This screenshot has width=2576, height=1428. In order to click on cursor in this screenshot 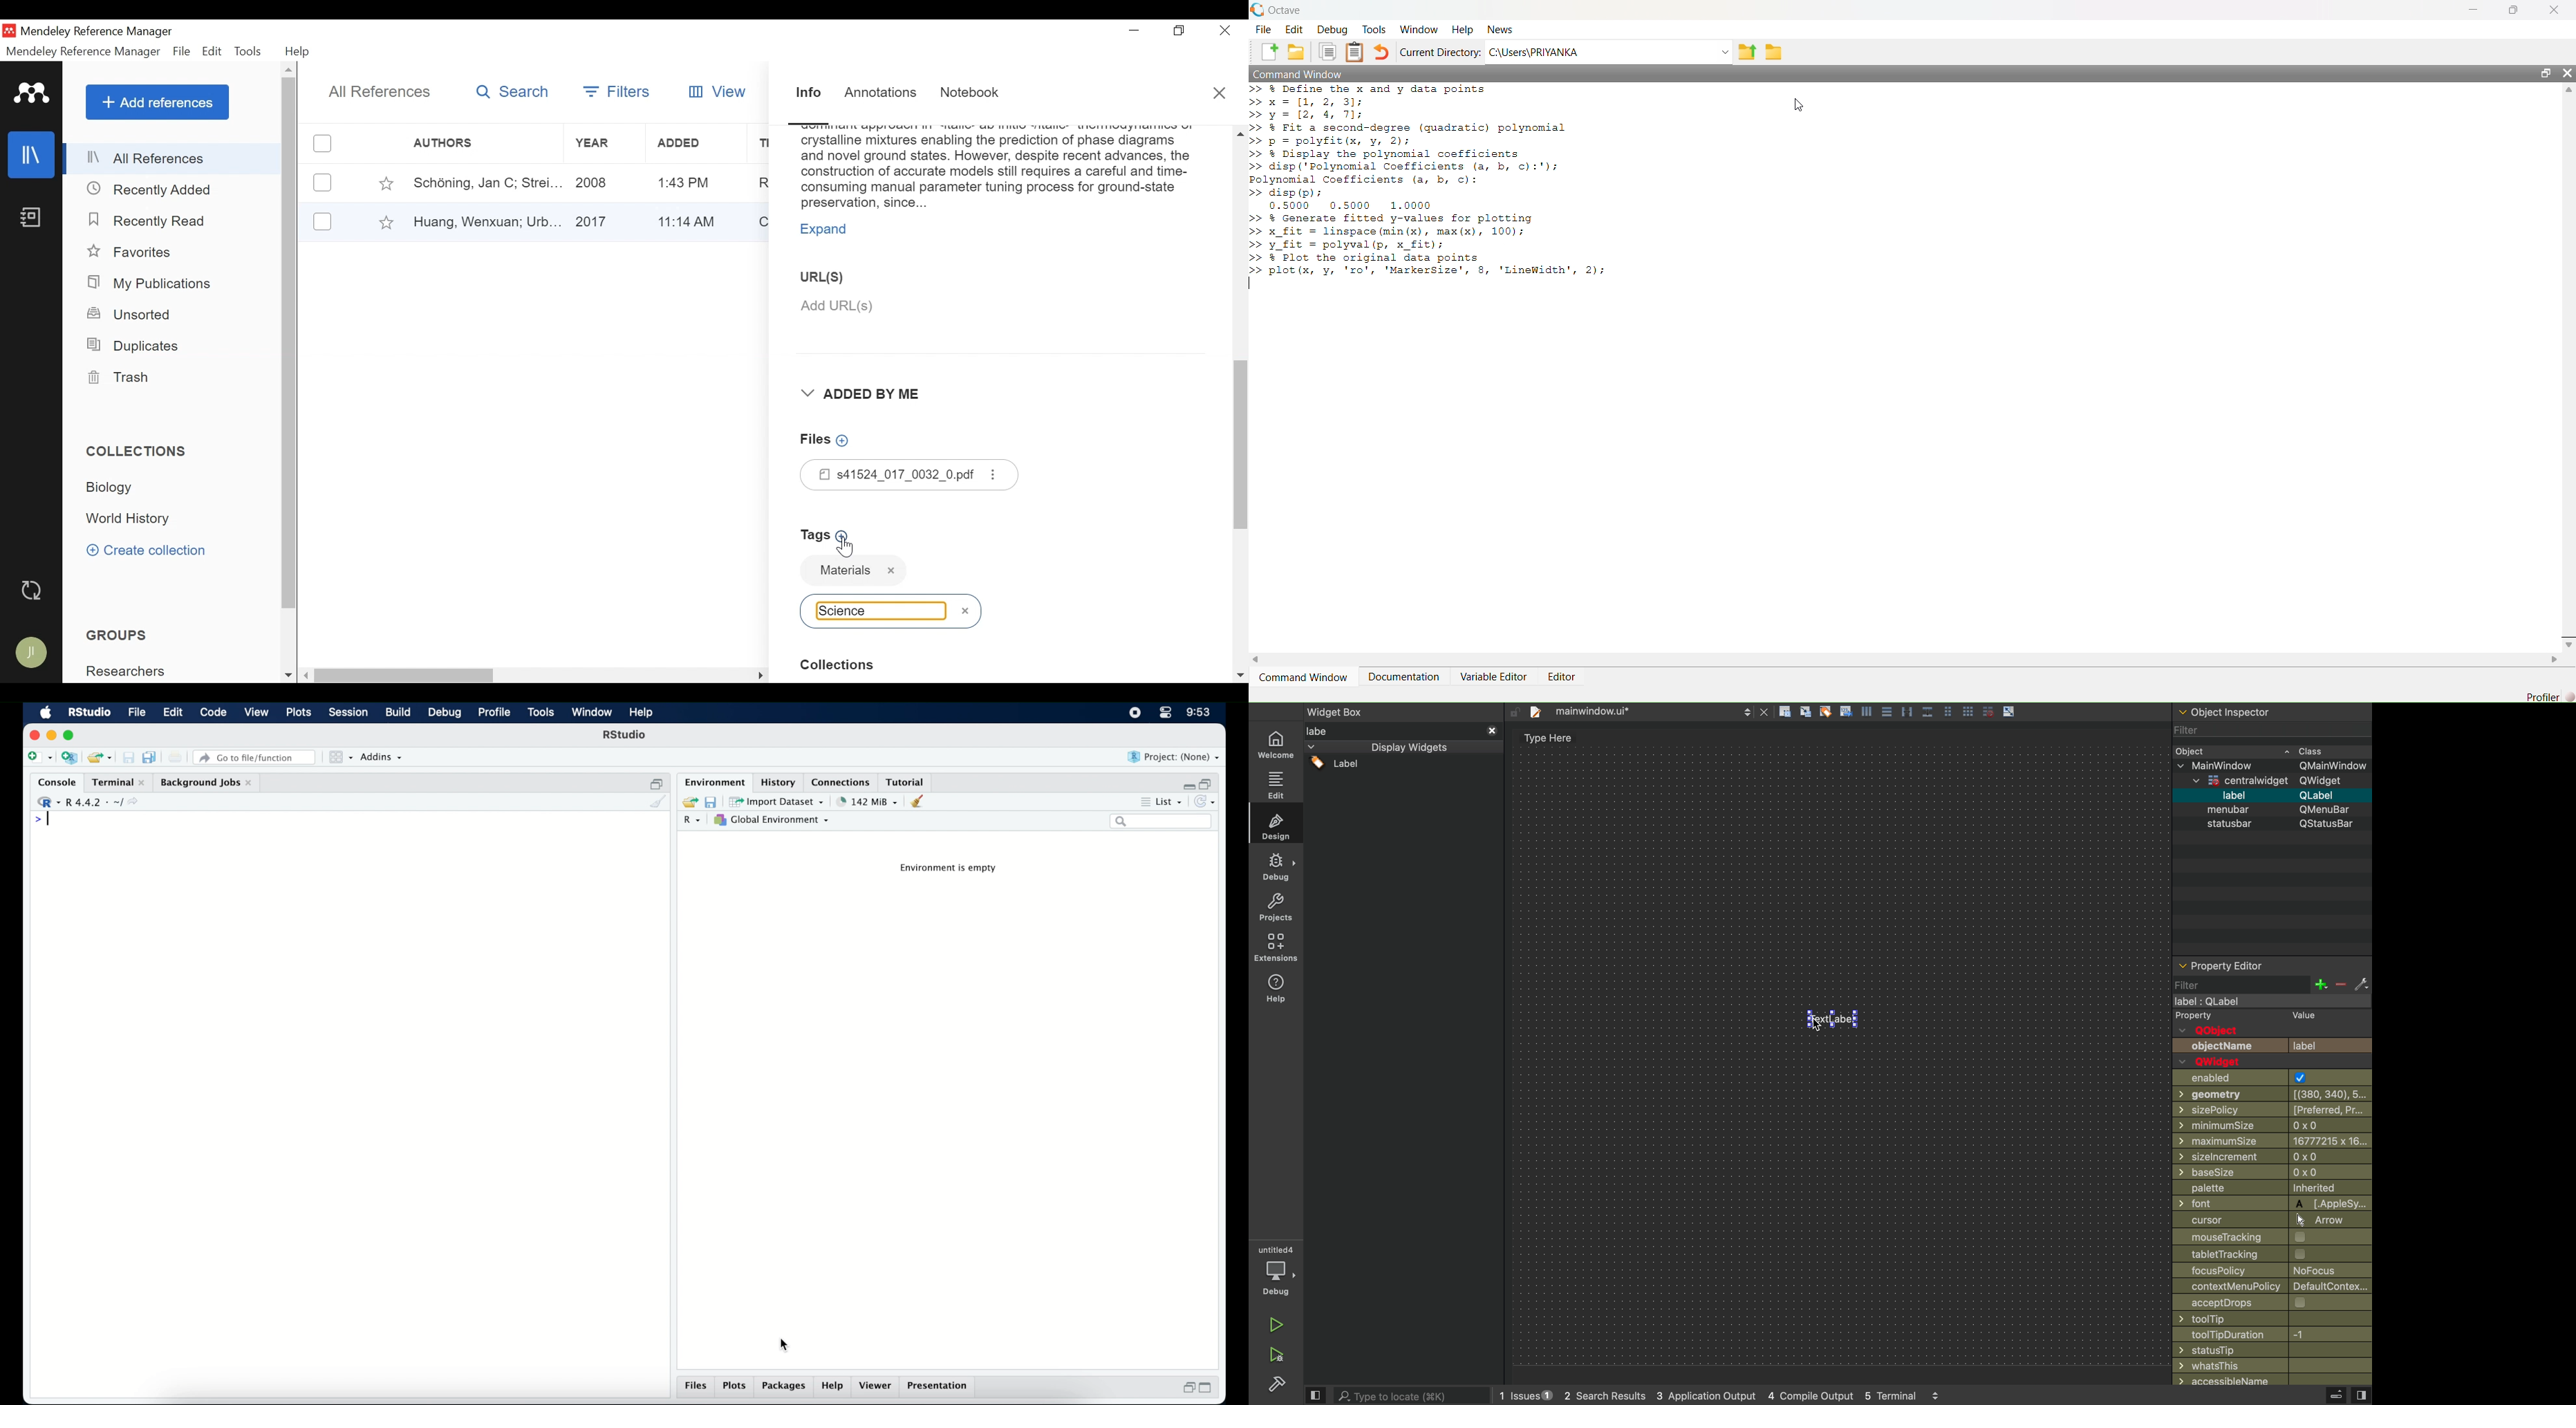, I will do `click(785, 1346)`.